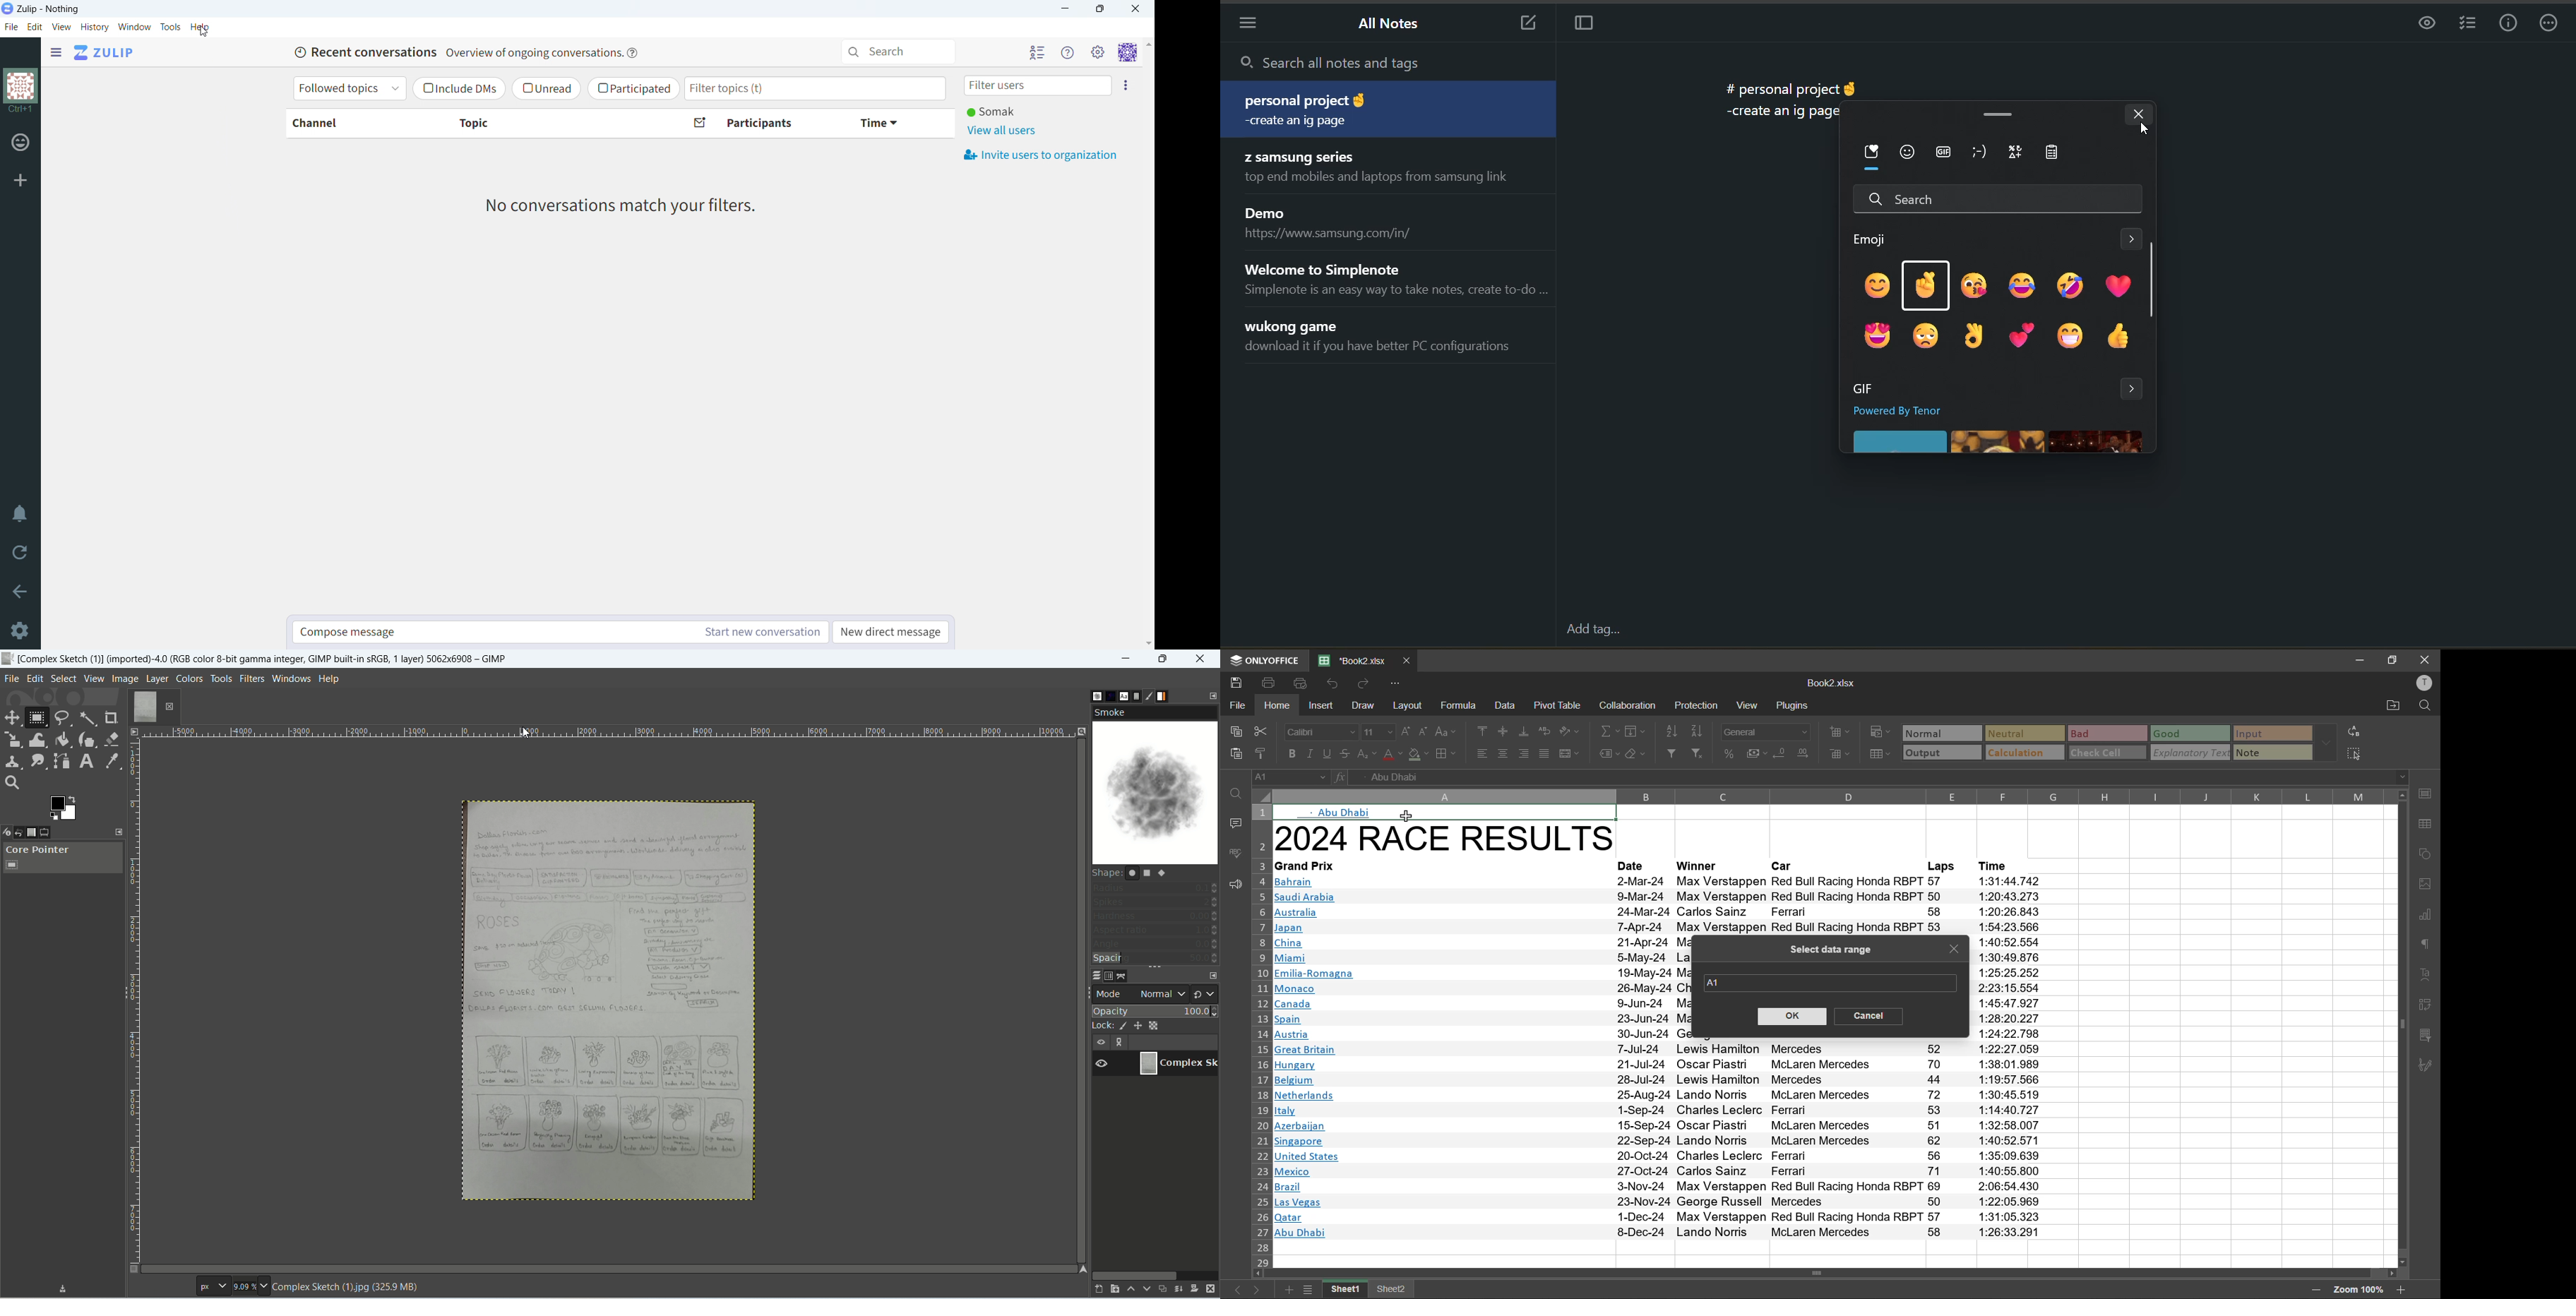  I want to click on Followed topics, so click(349, 88).